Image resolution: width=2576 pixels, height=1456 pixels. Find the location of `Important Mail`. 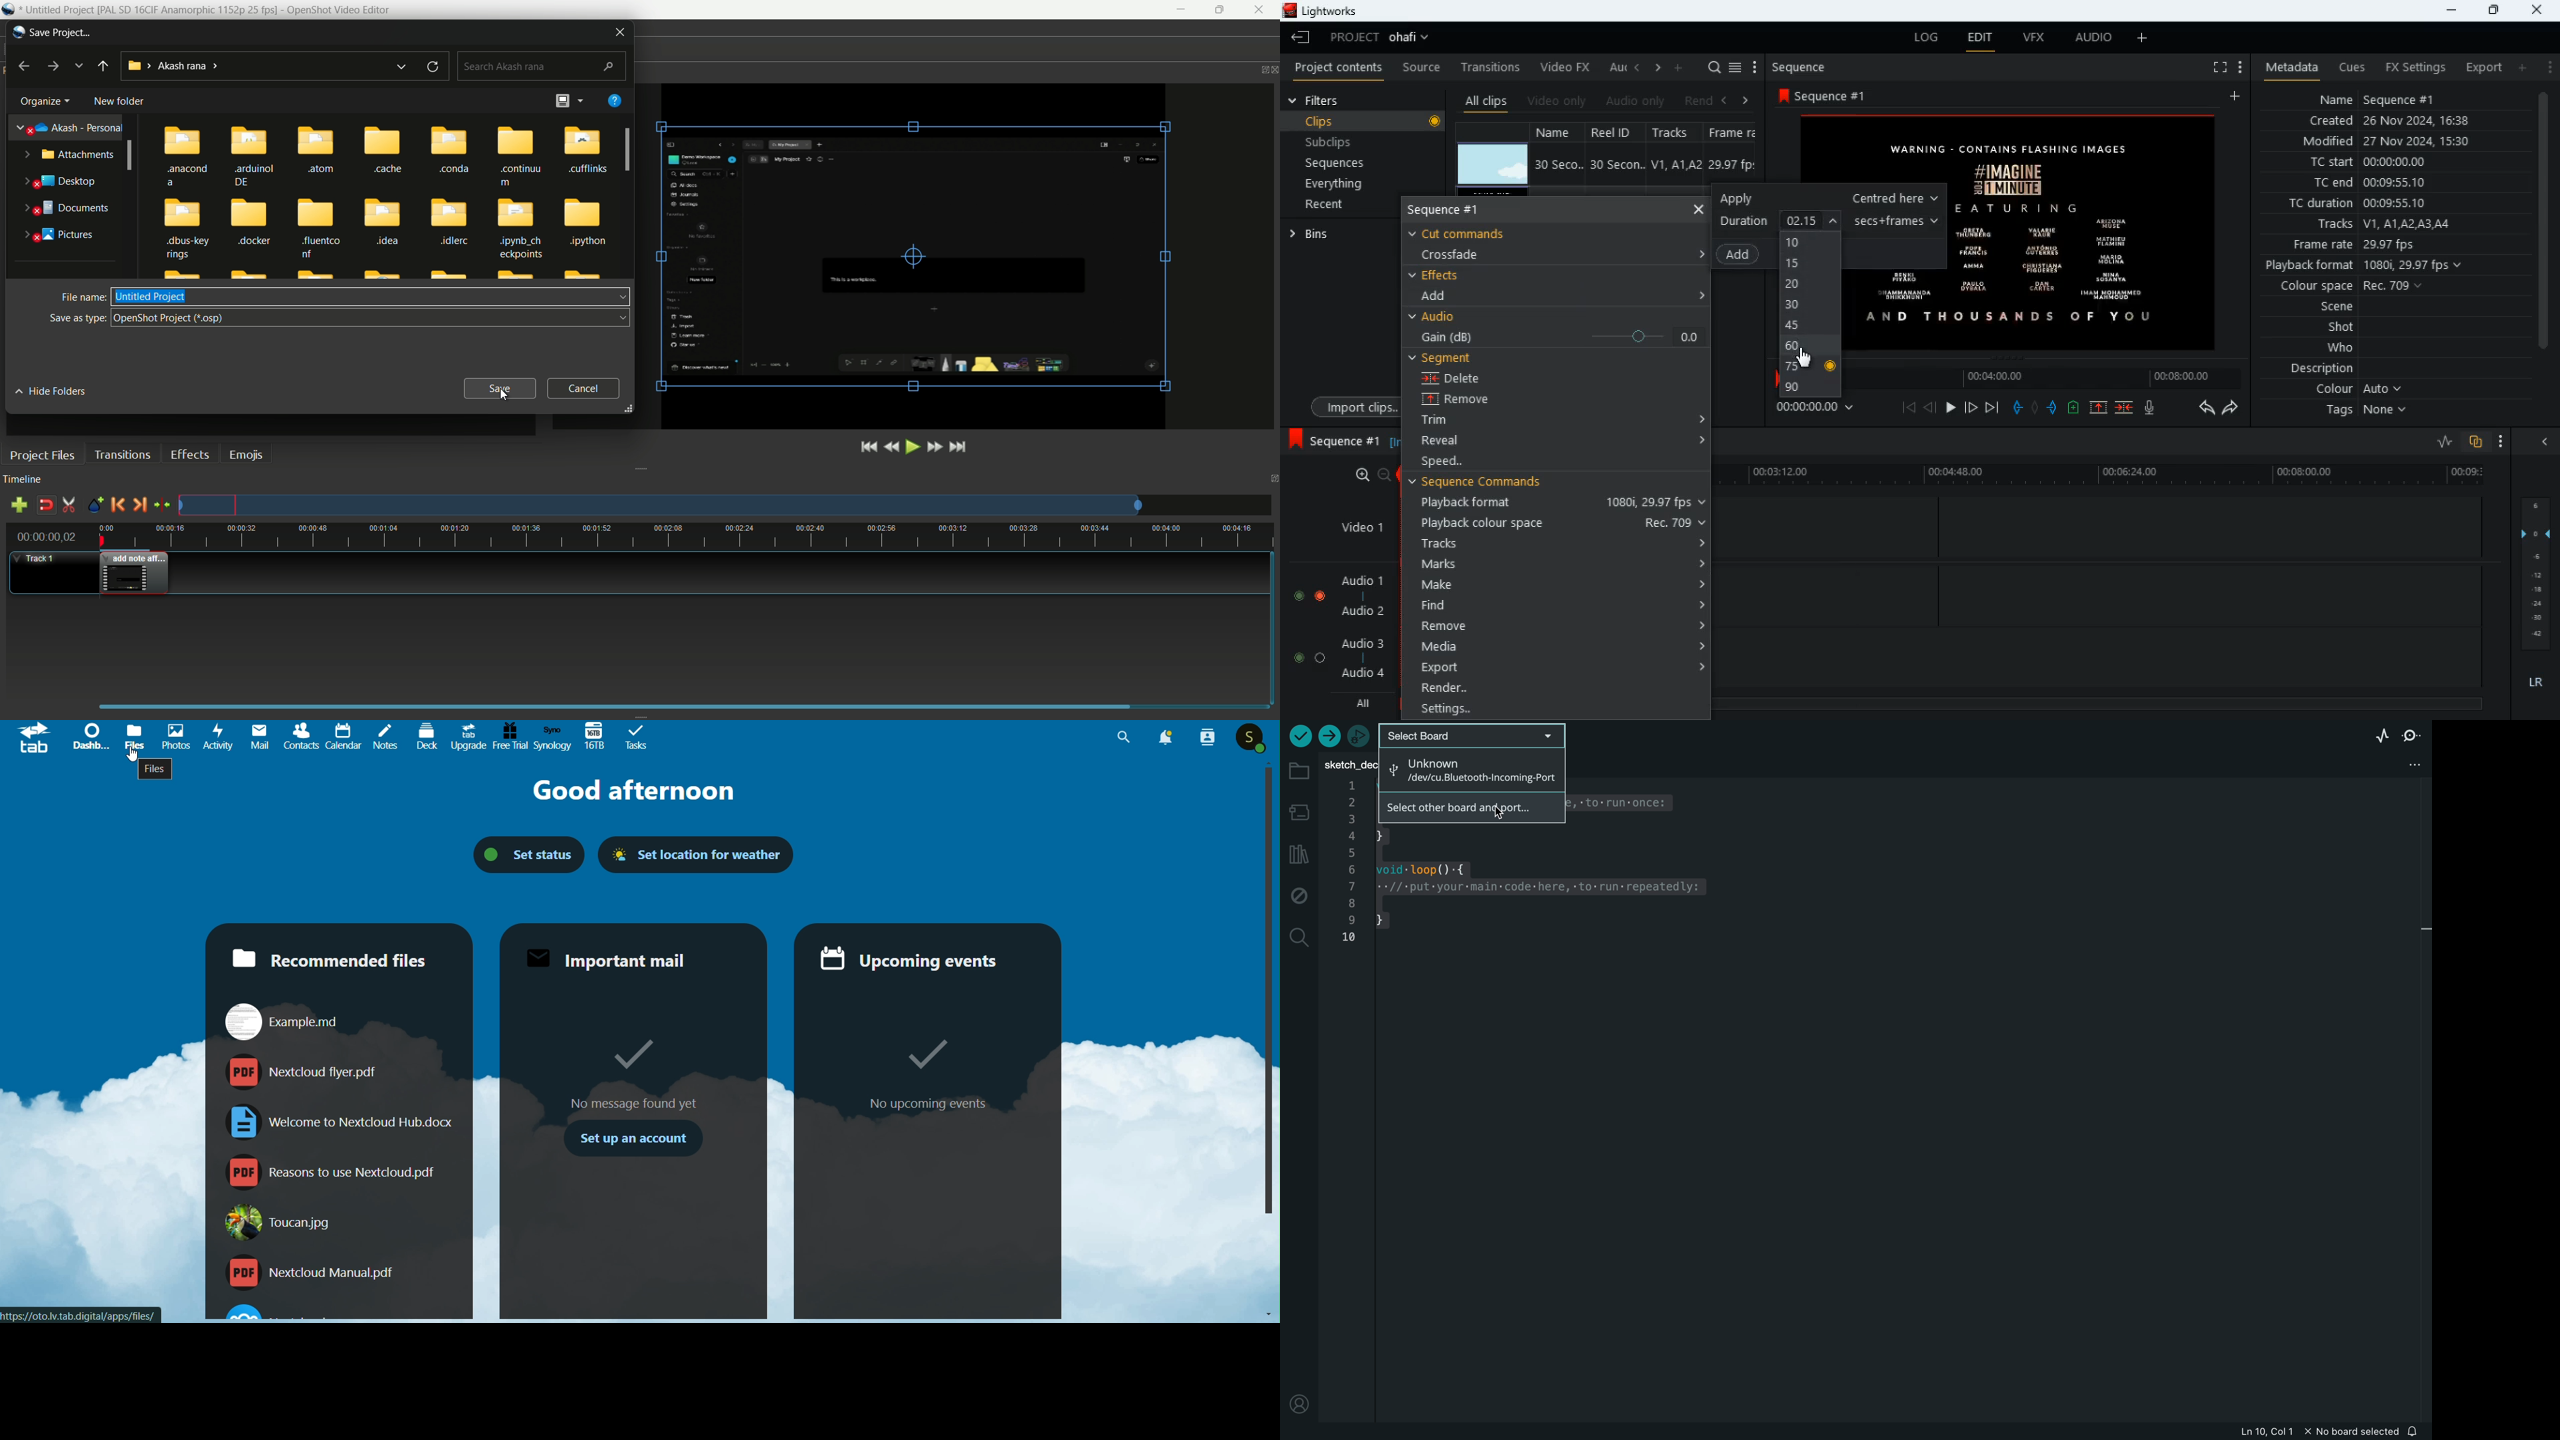

Important Mail is located at coordinates (620, 958).